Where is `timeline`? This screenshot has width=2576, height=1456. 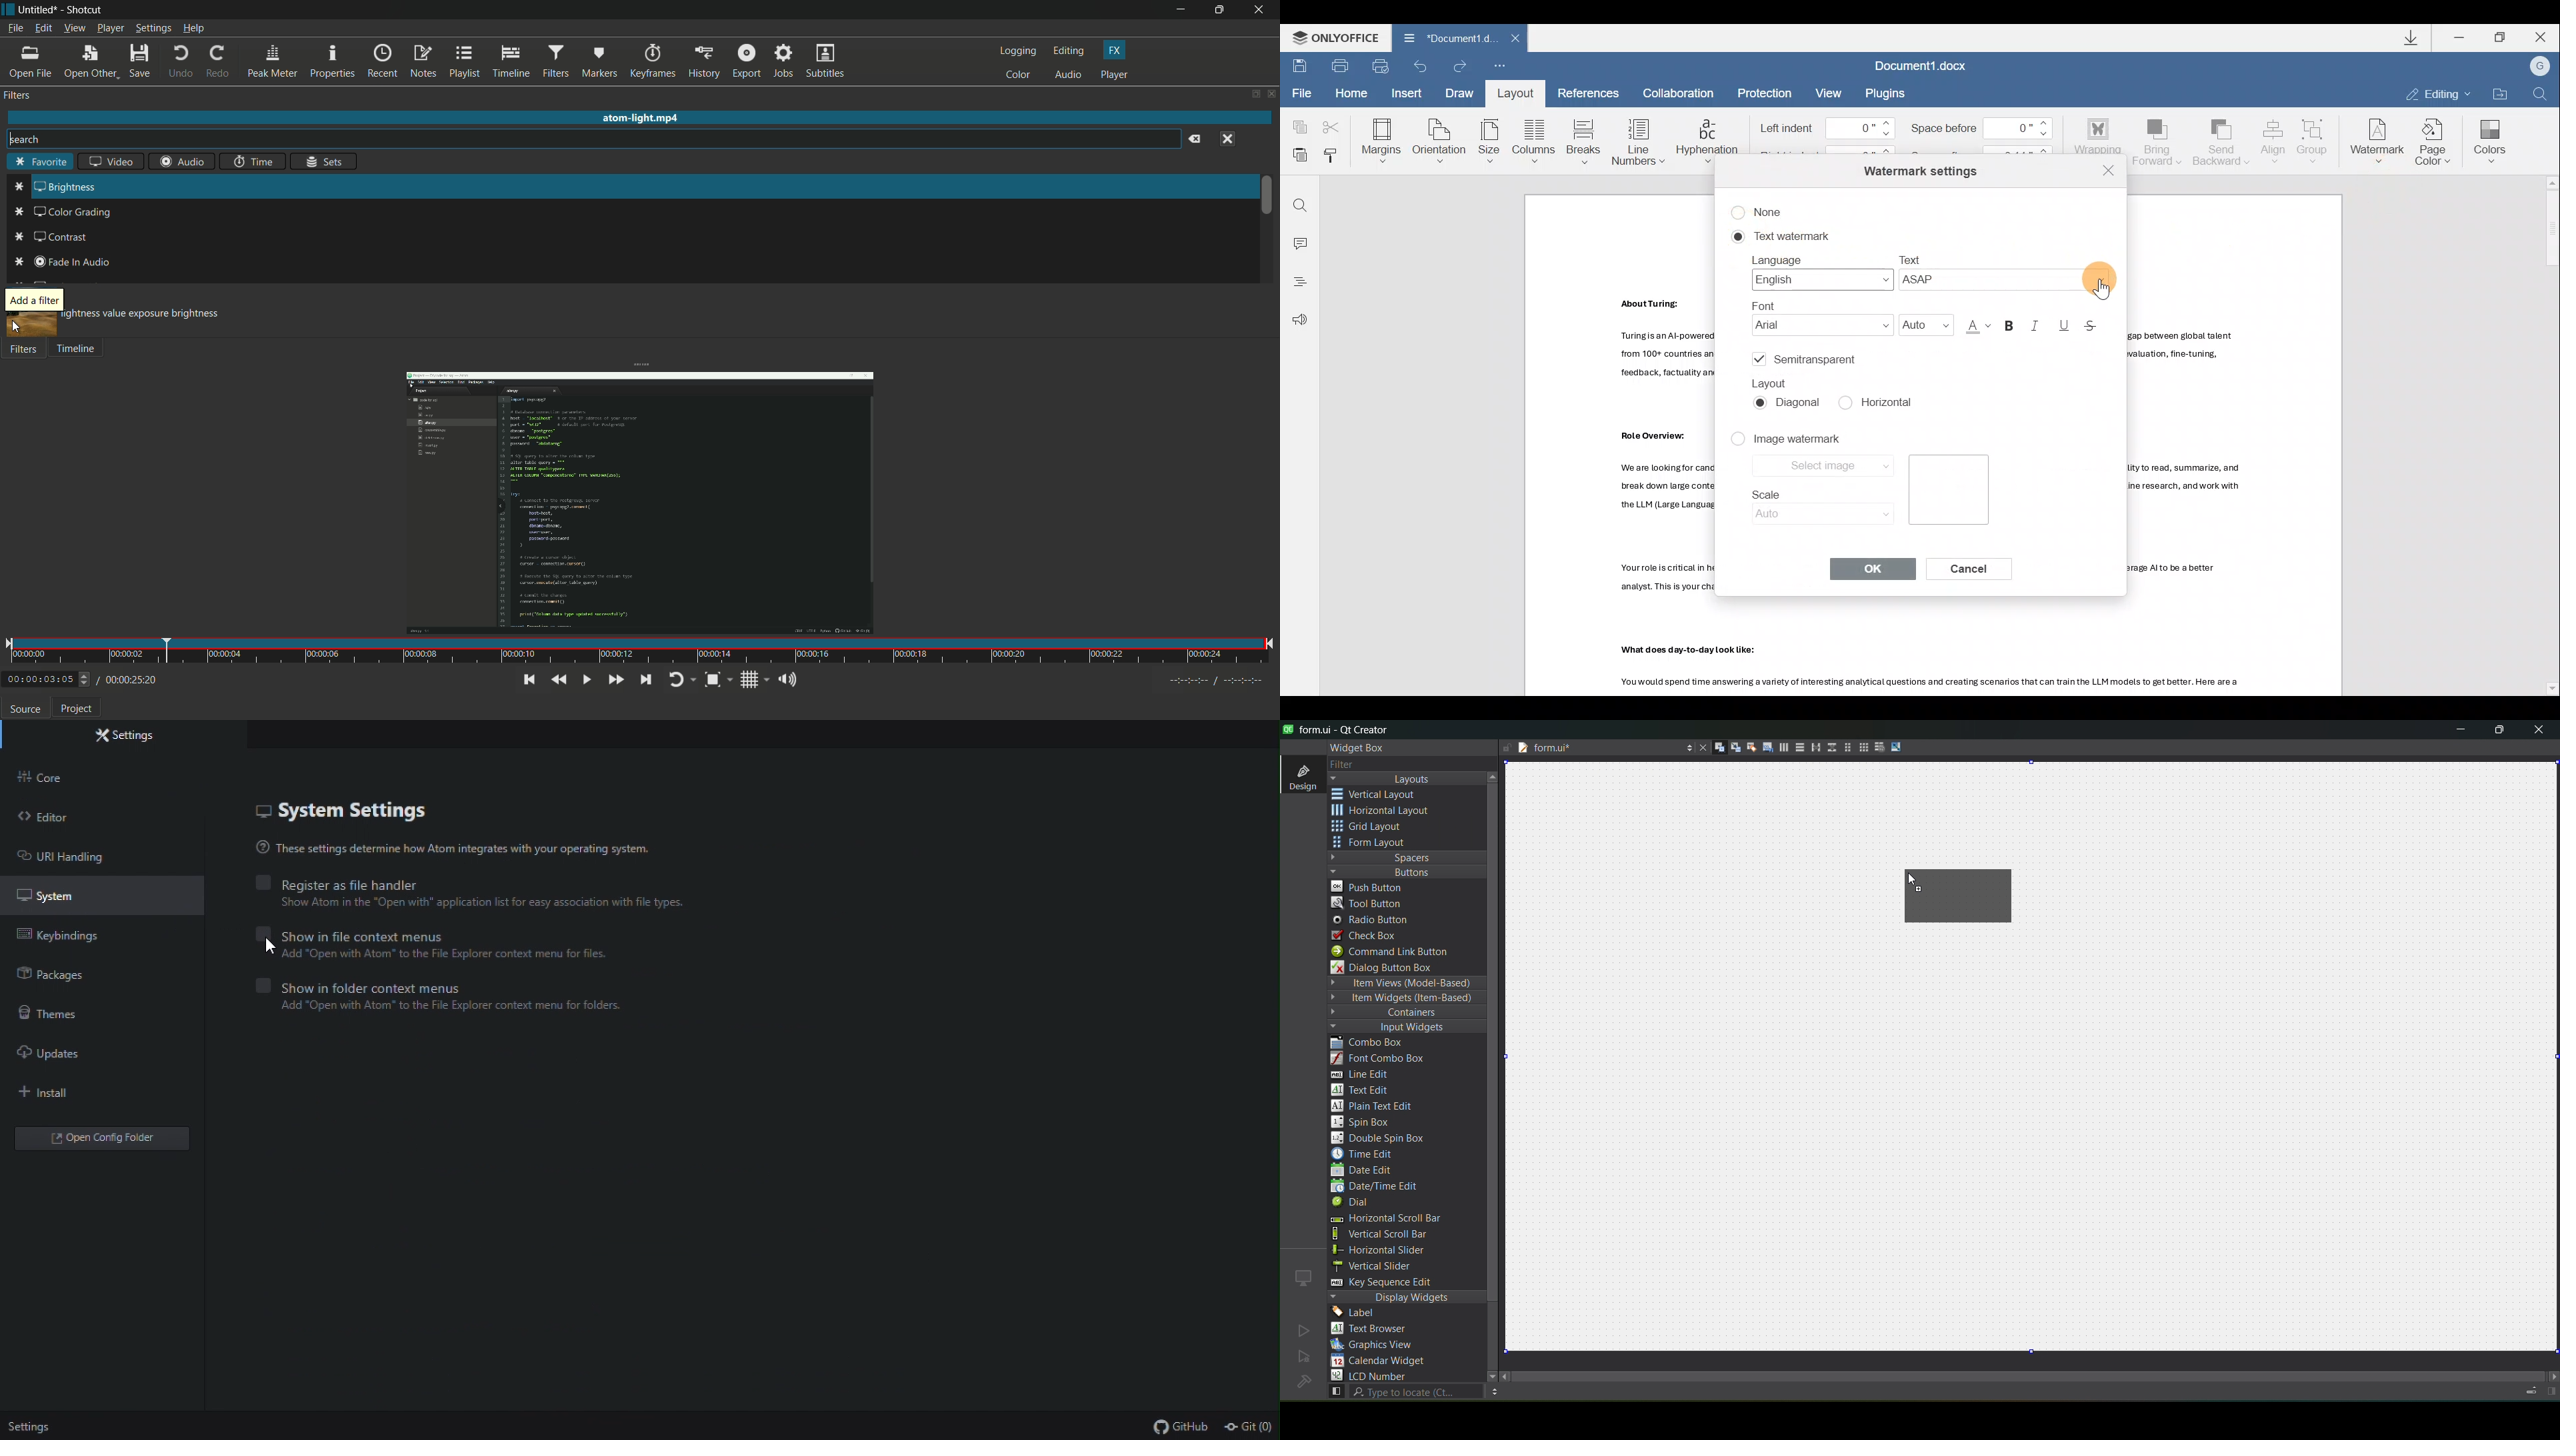
timeline is located at coordinates (75, 350).